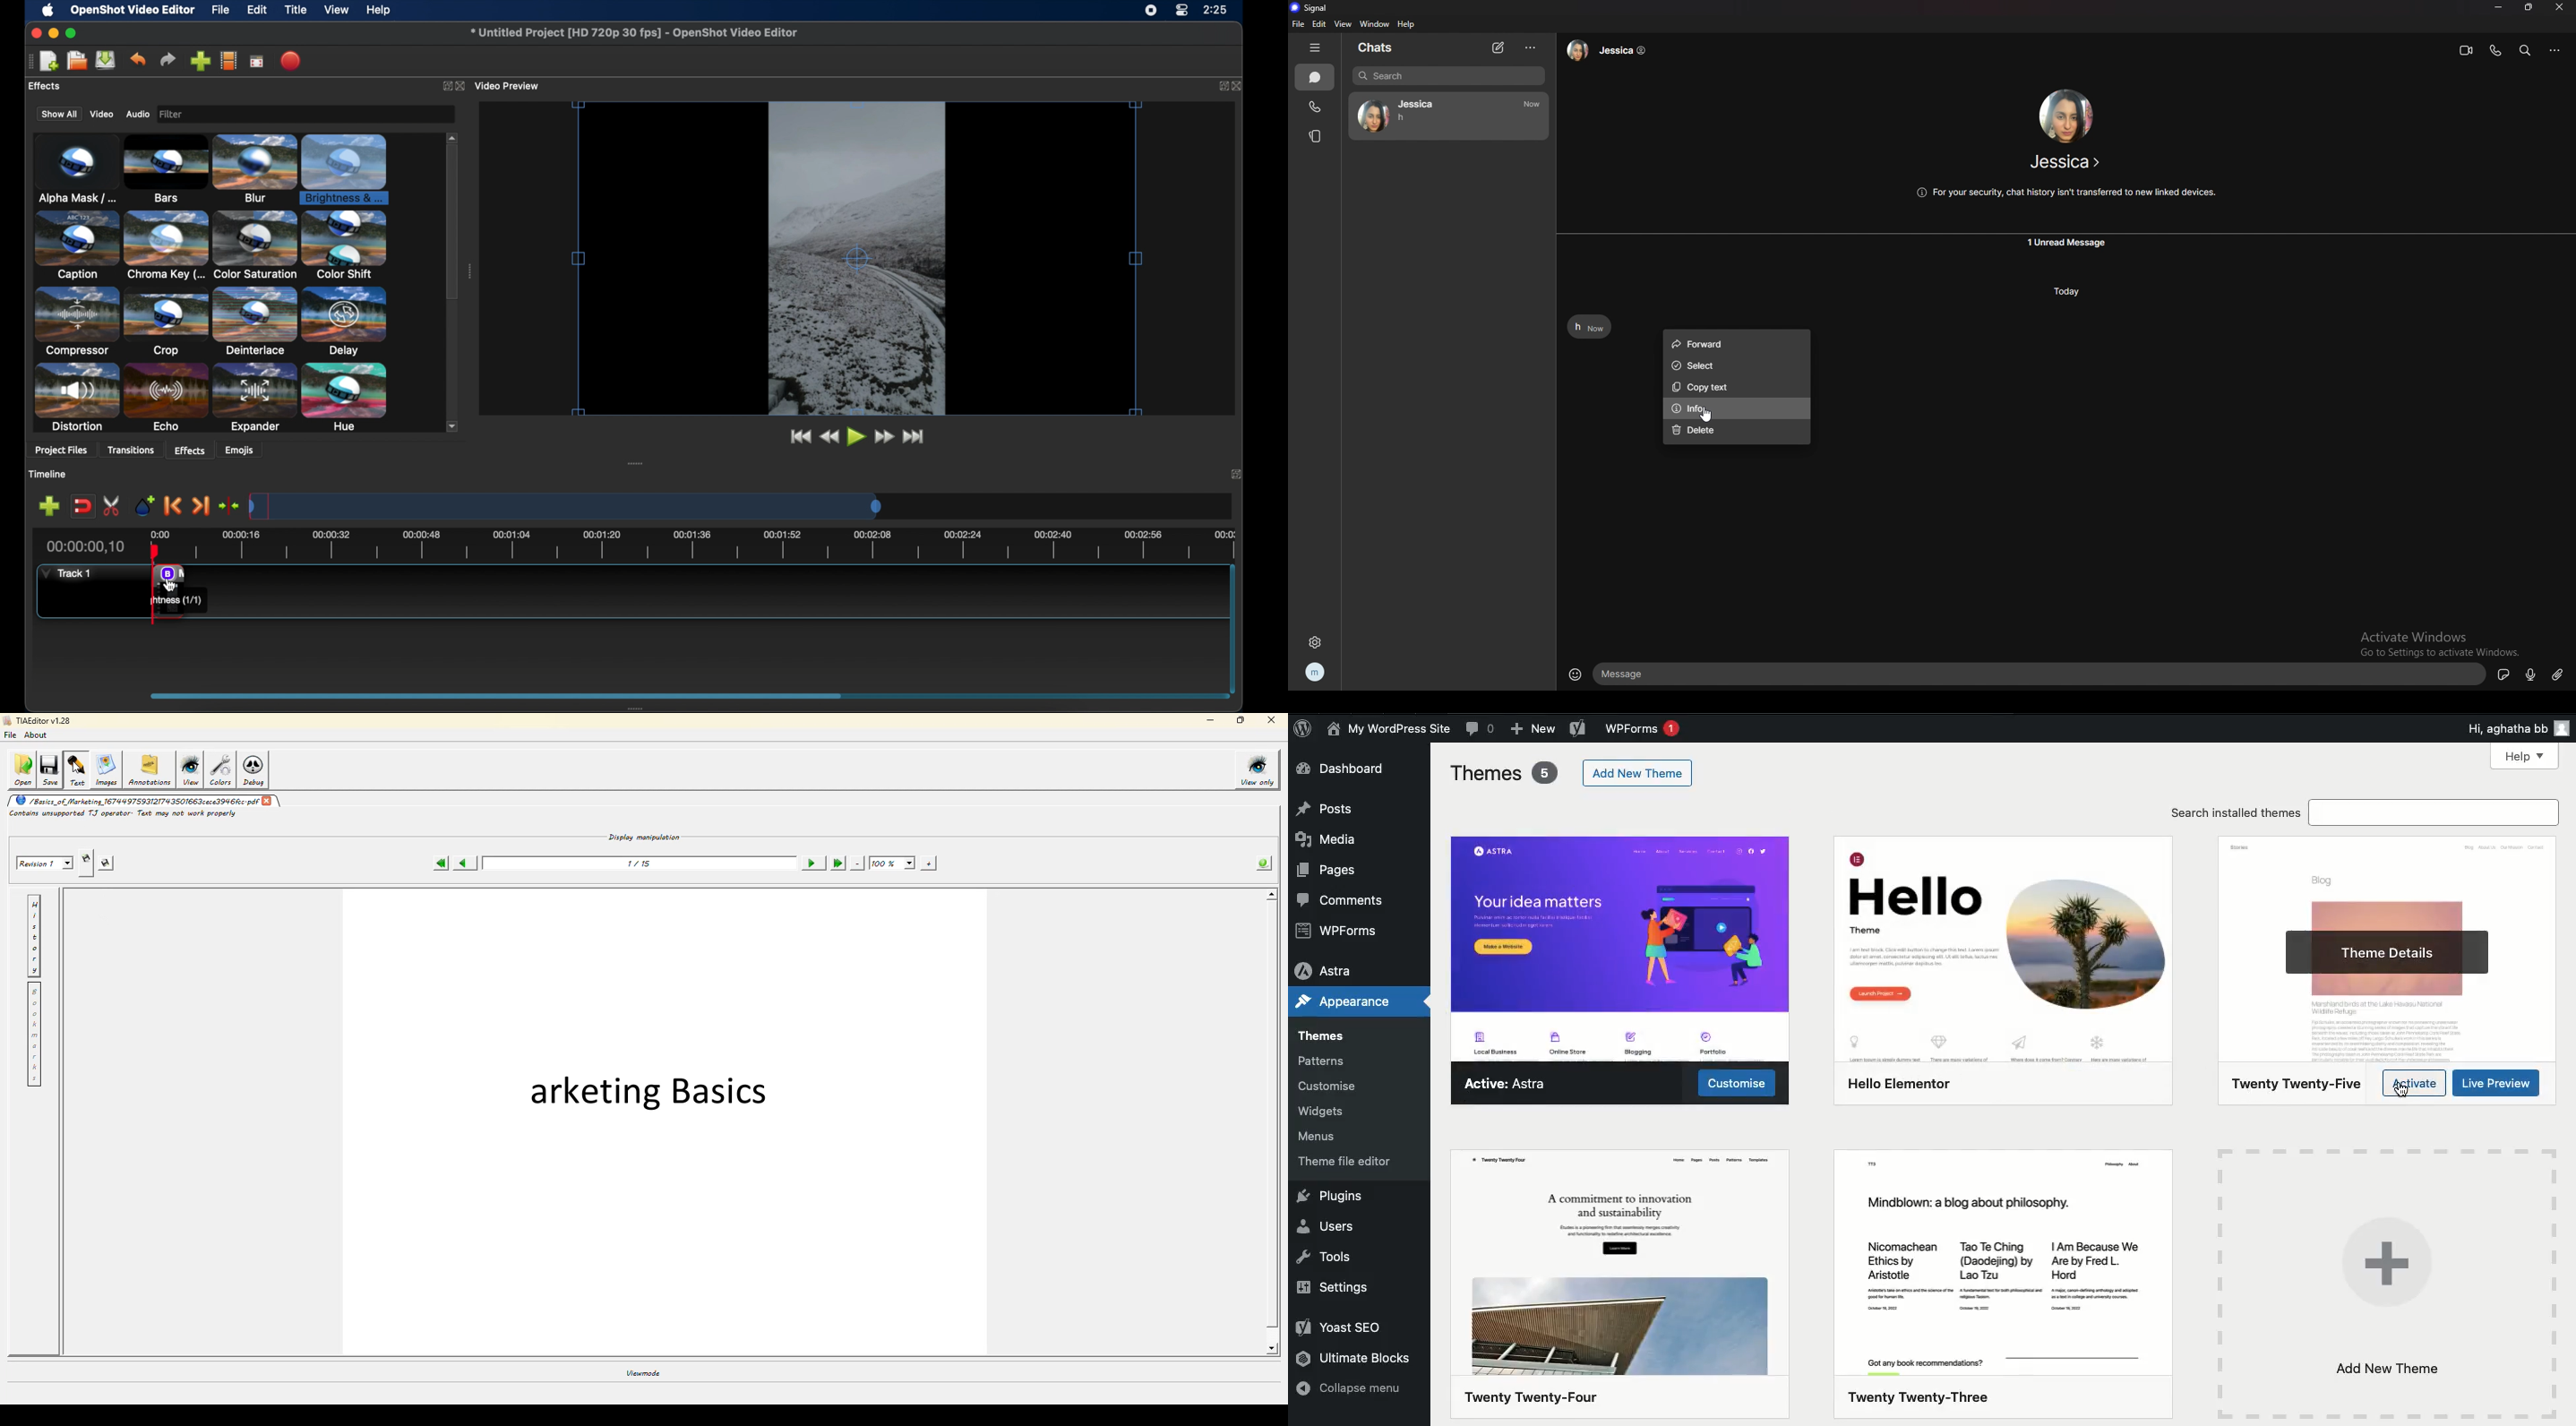  I want to click on compressor, so click(75, 322).